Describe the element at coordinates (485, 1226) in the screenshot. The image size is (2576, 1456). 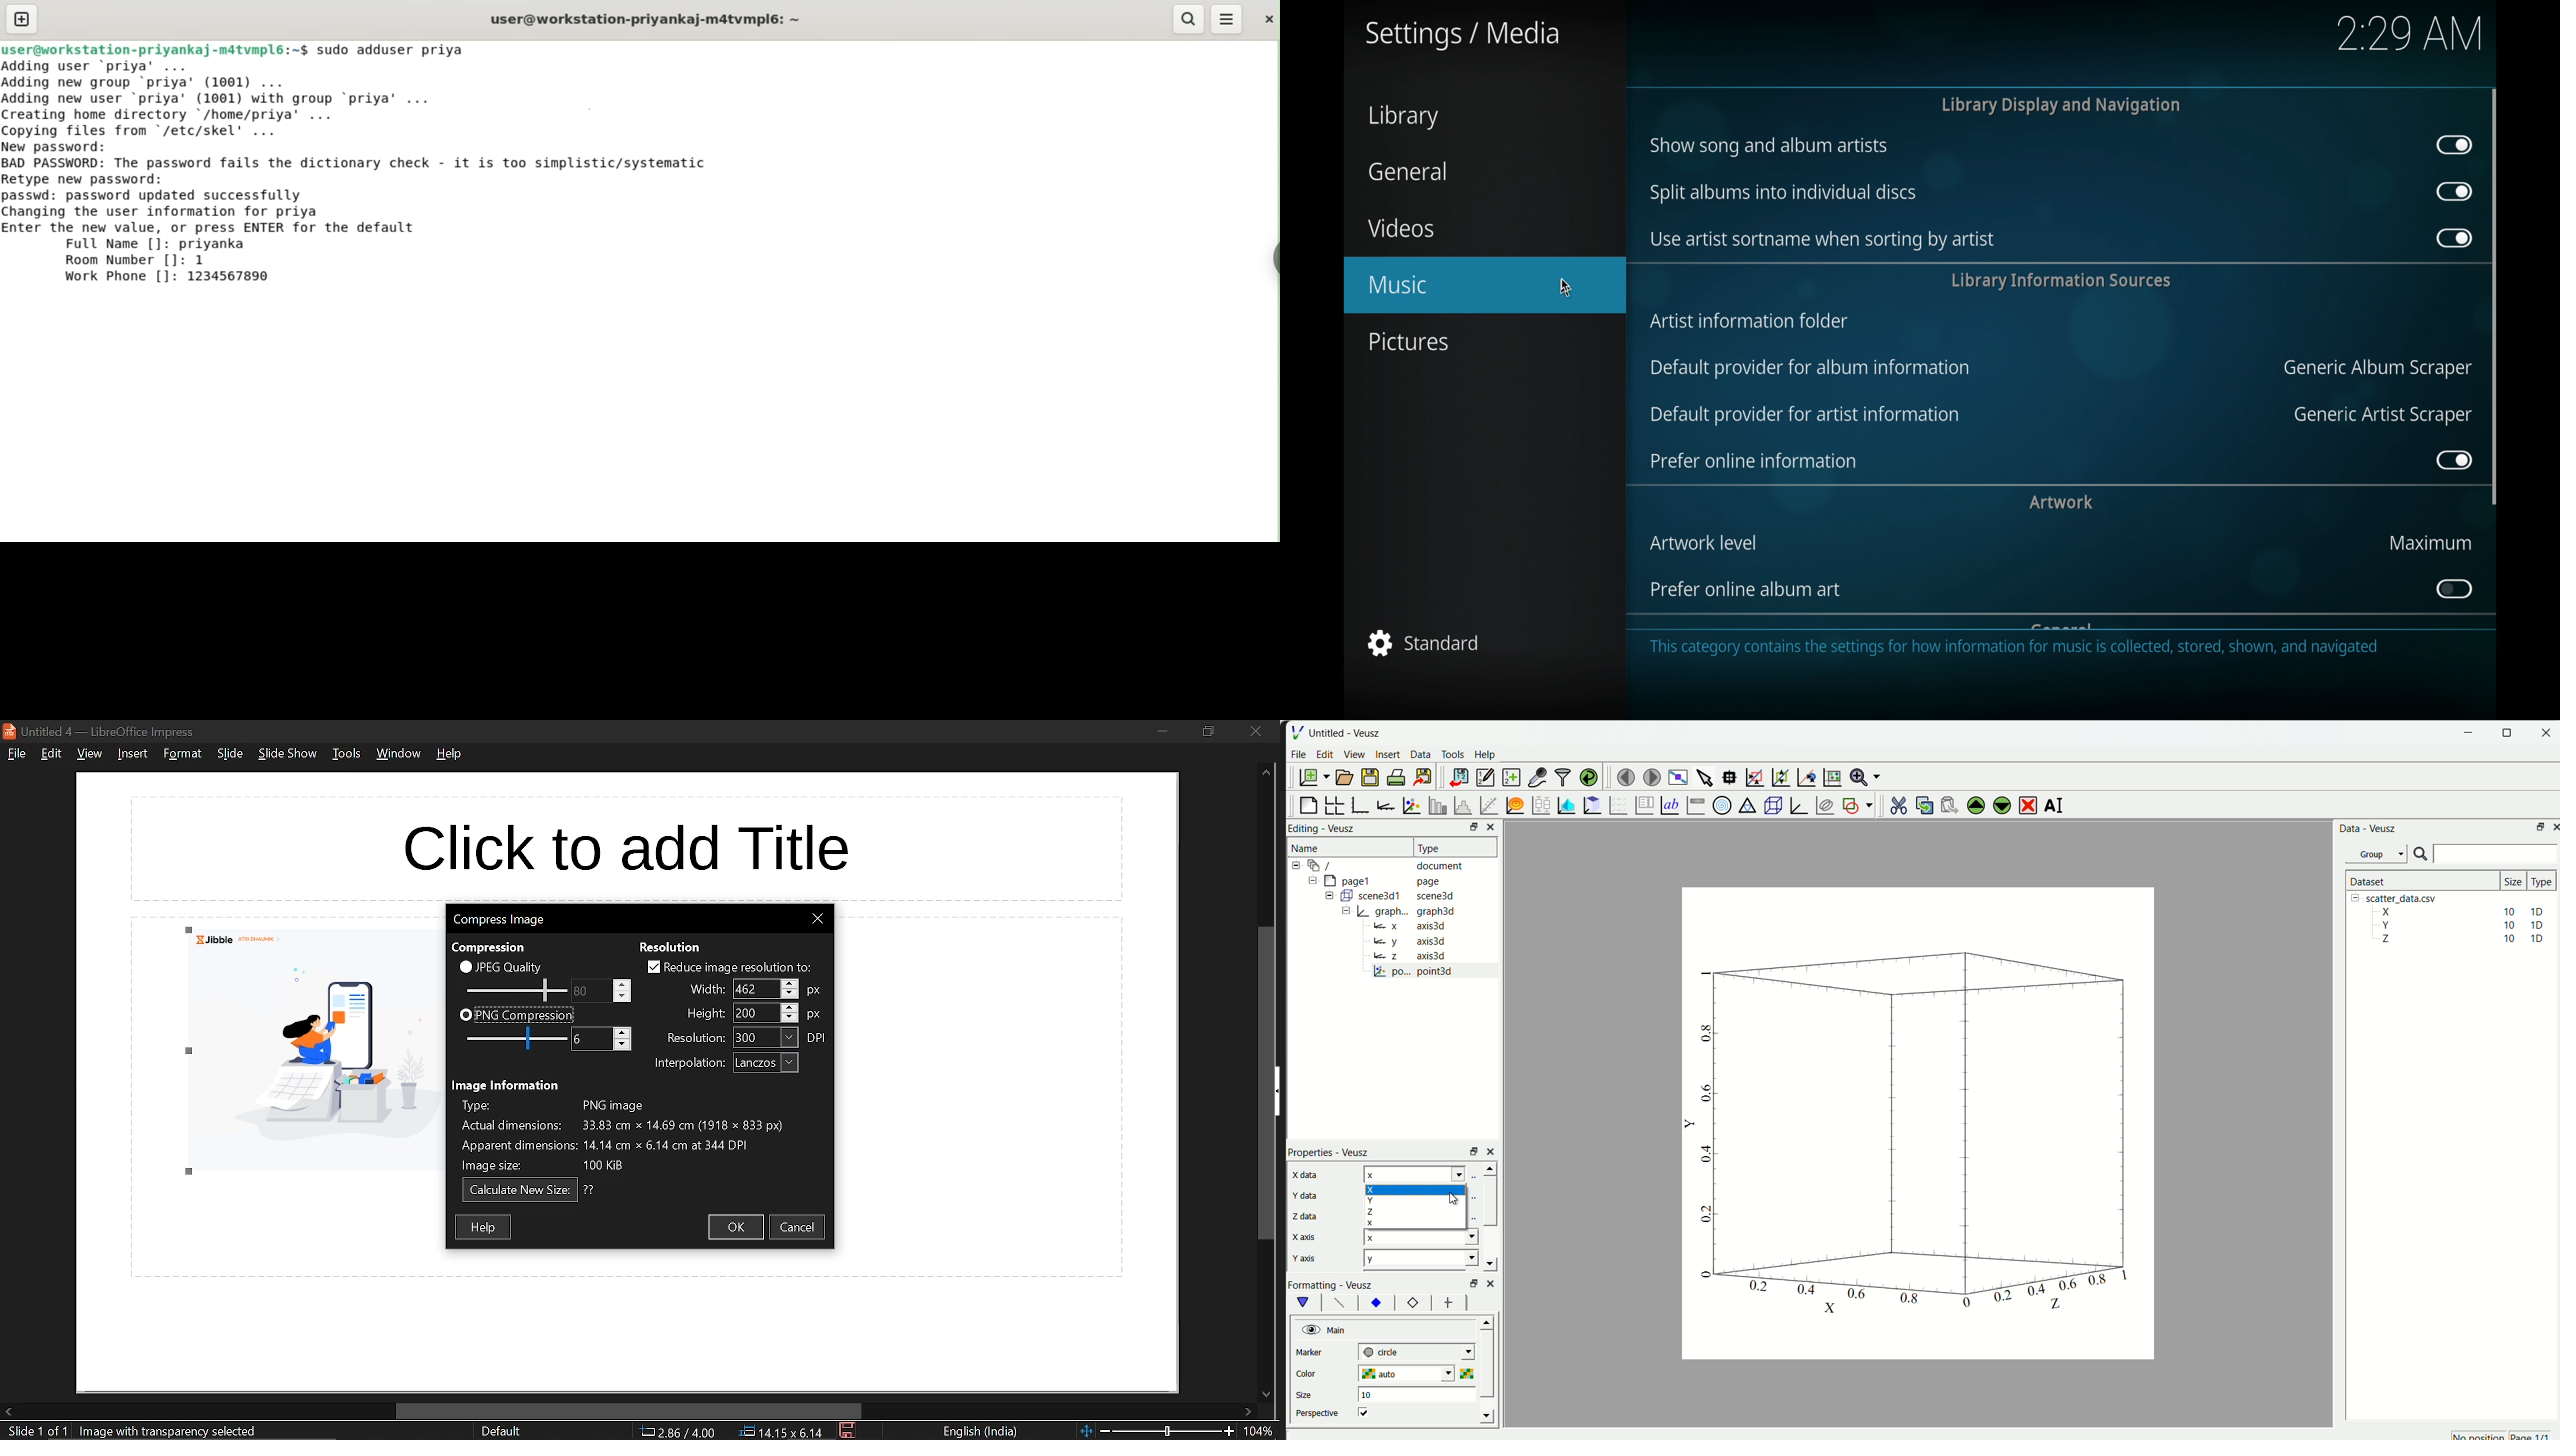
I see `help` at that location.